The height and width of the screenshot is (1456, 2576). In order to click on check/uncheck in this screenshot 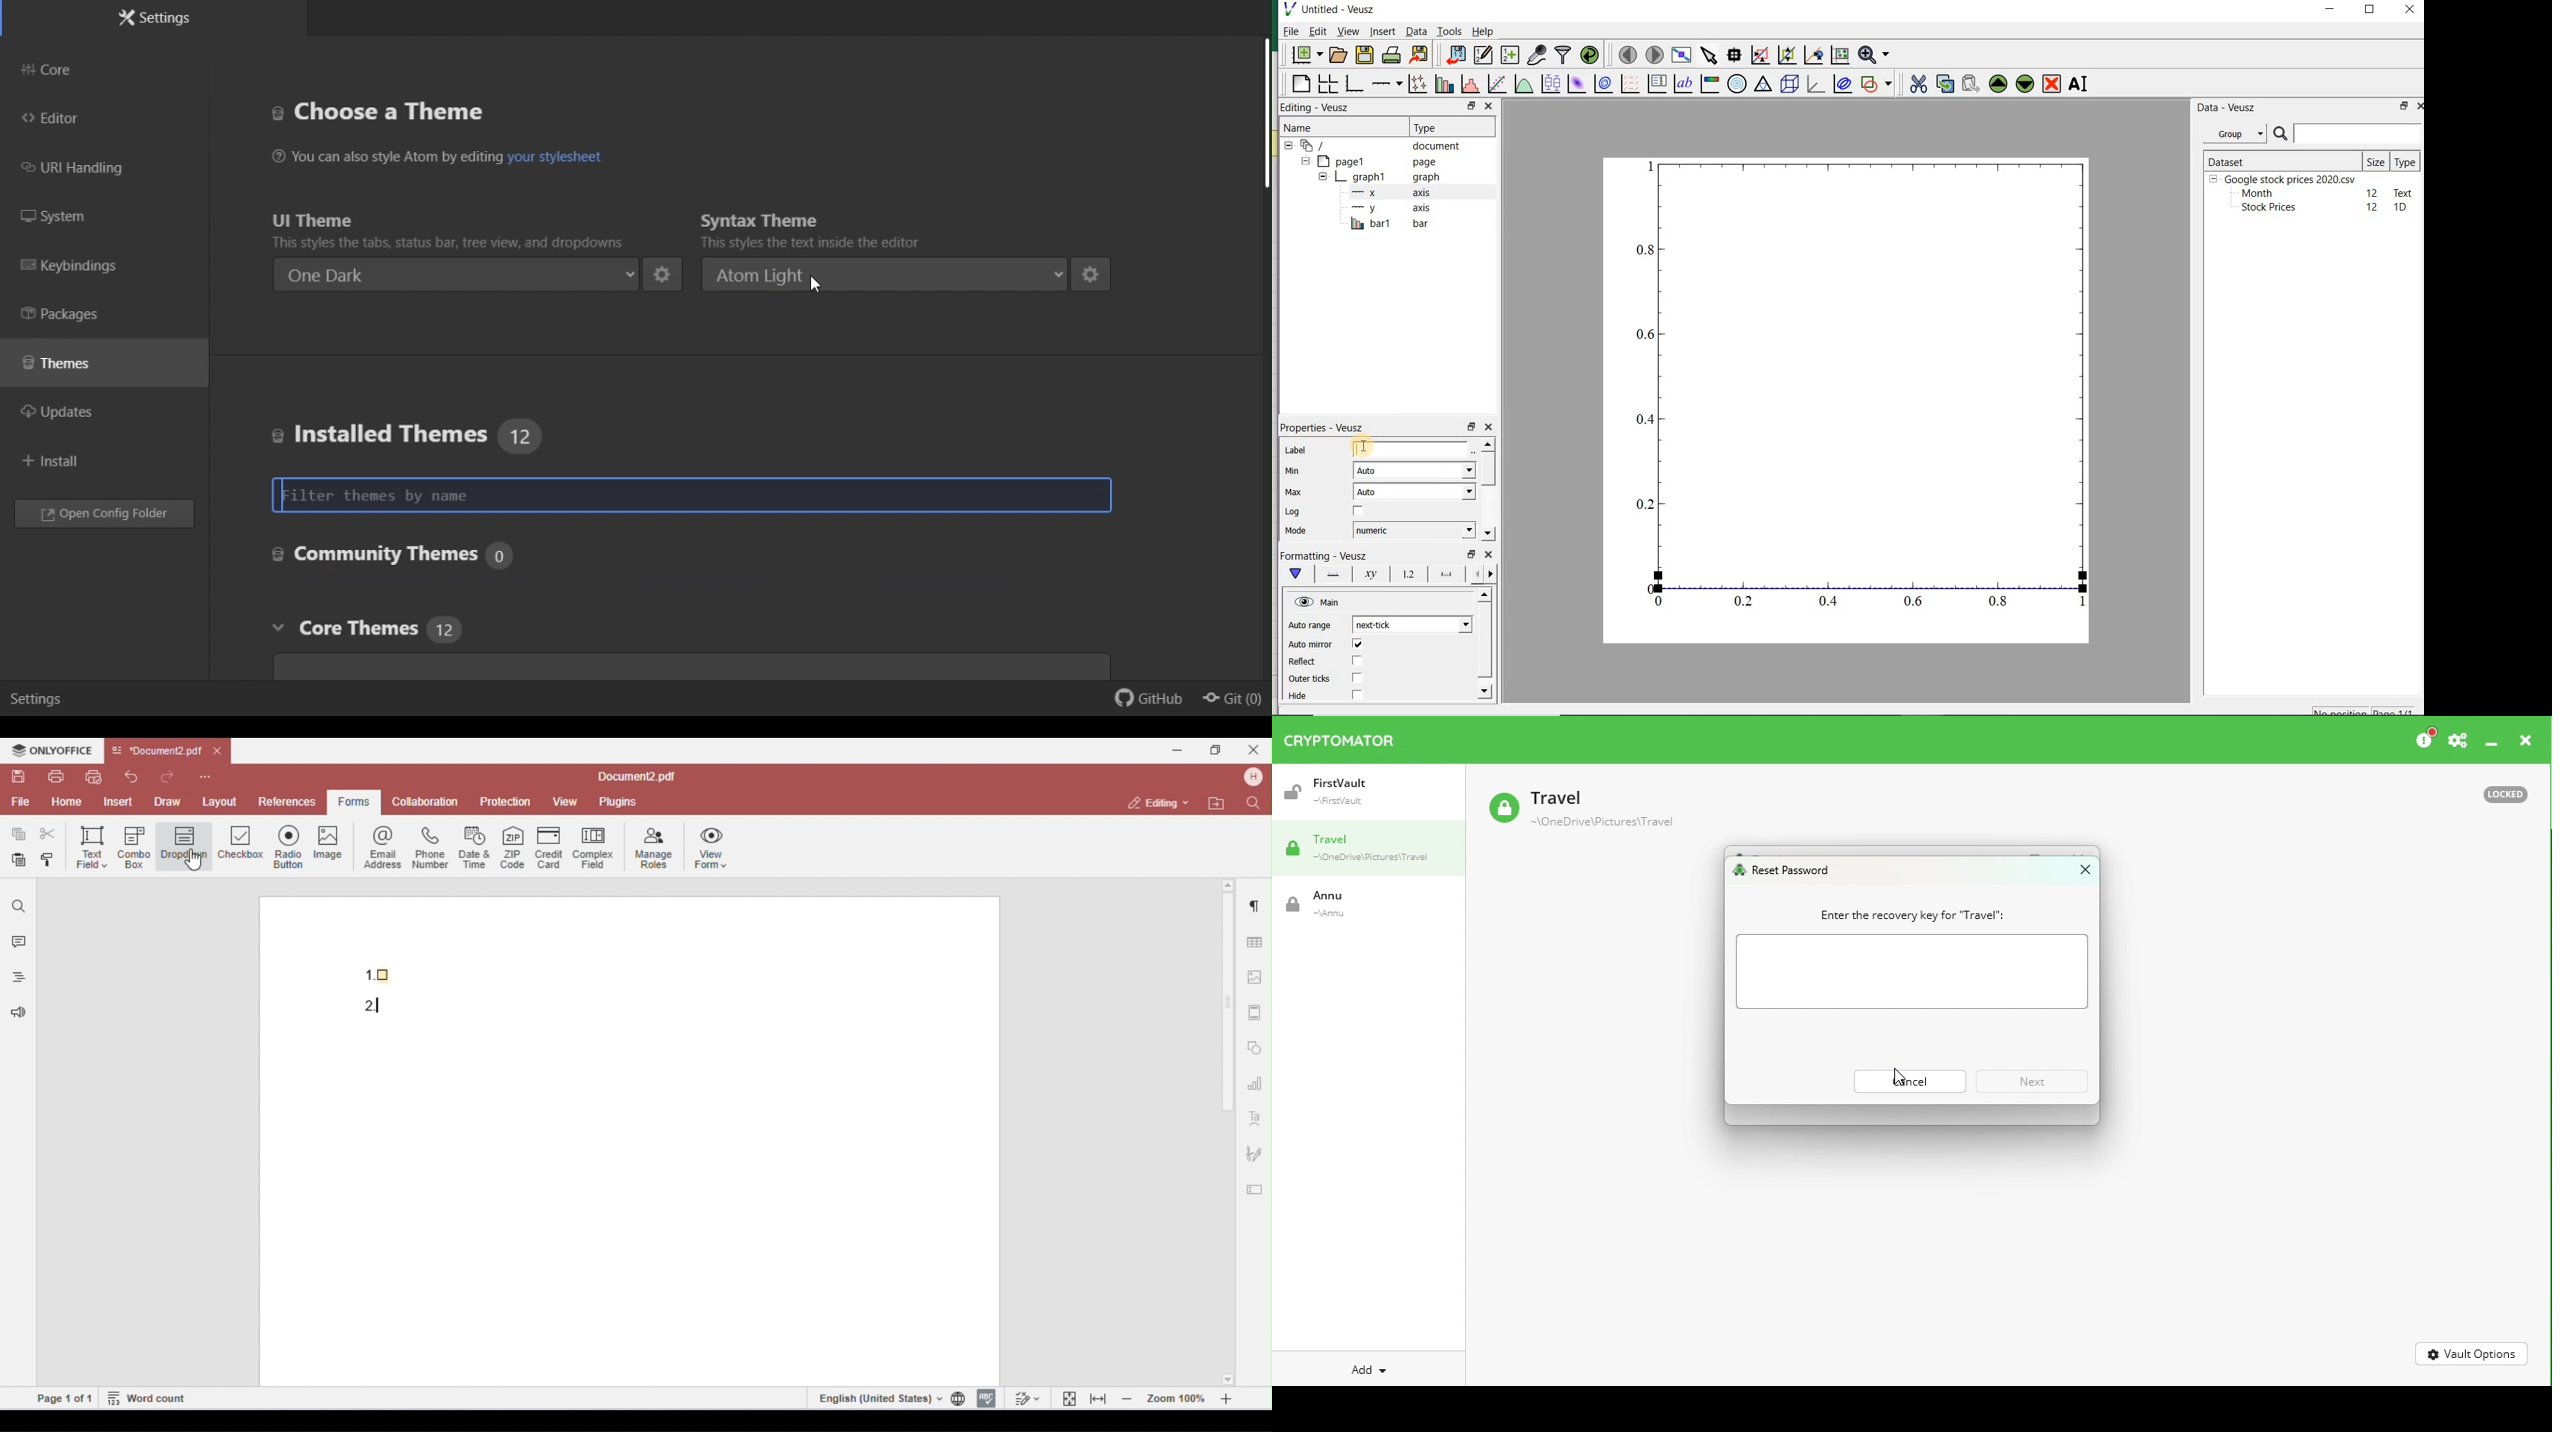, I will do `click(1356, 661)`.